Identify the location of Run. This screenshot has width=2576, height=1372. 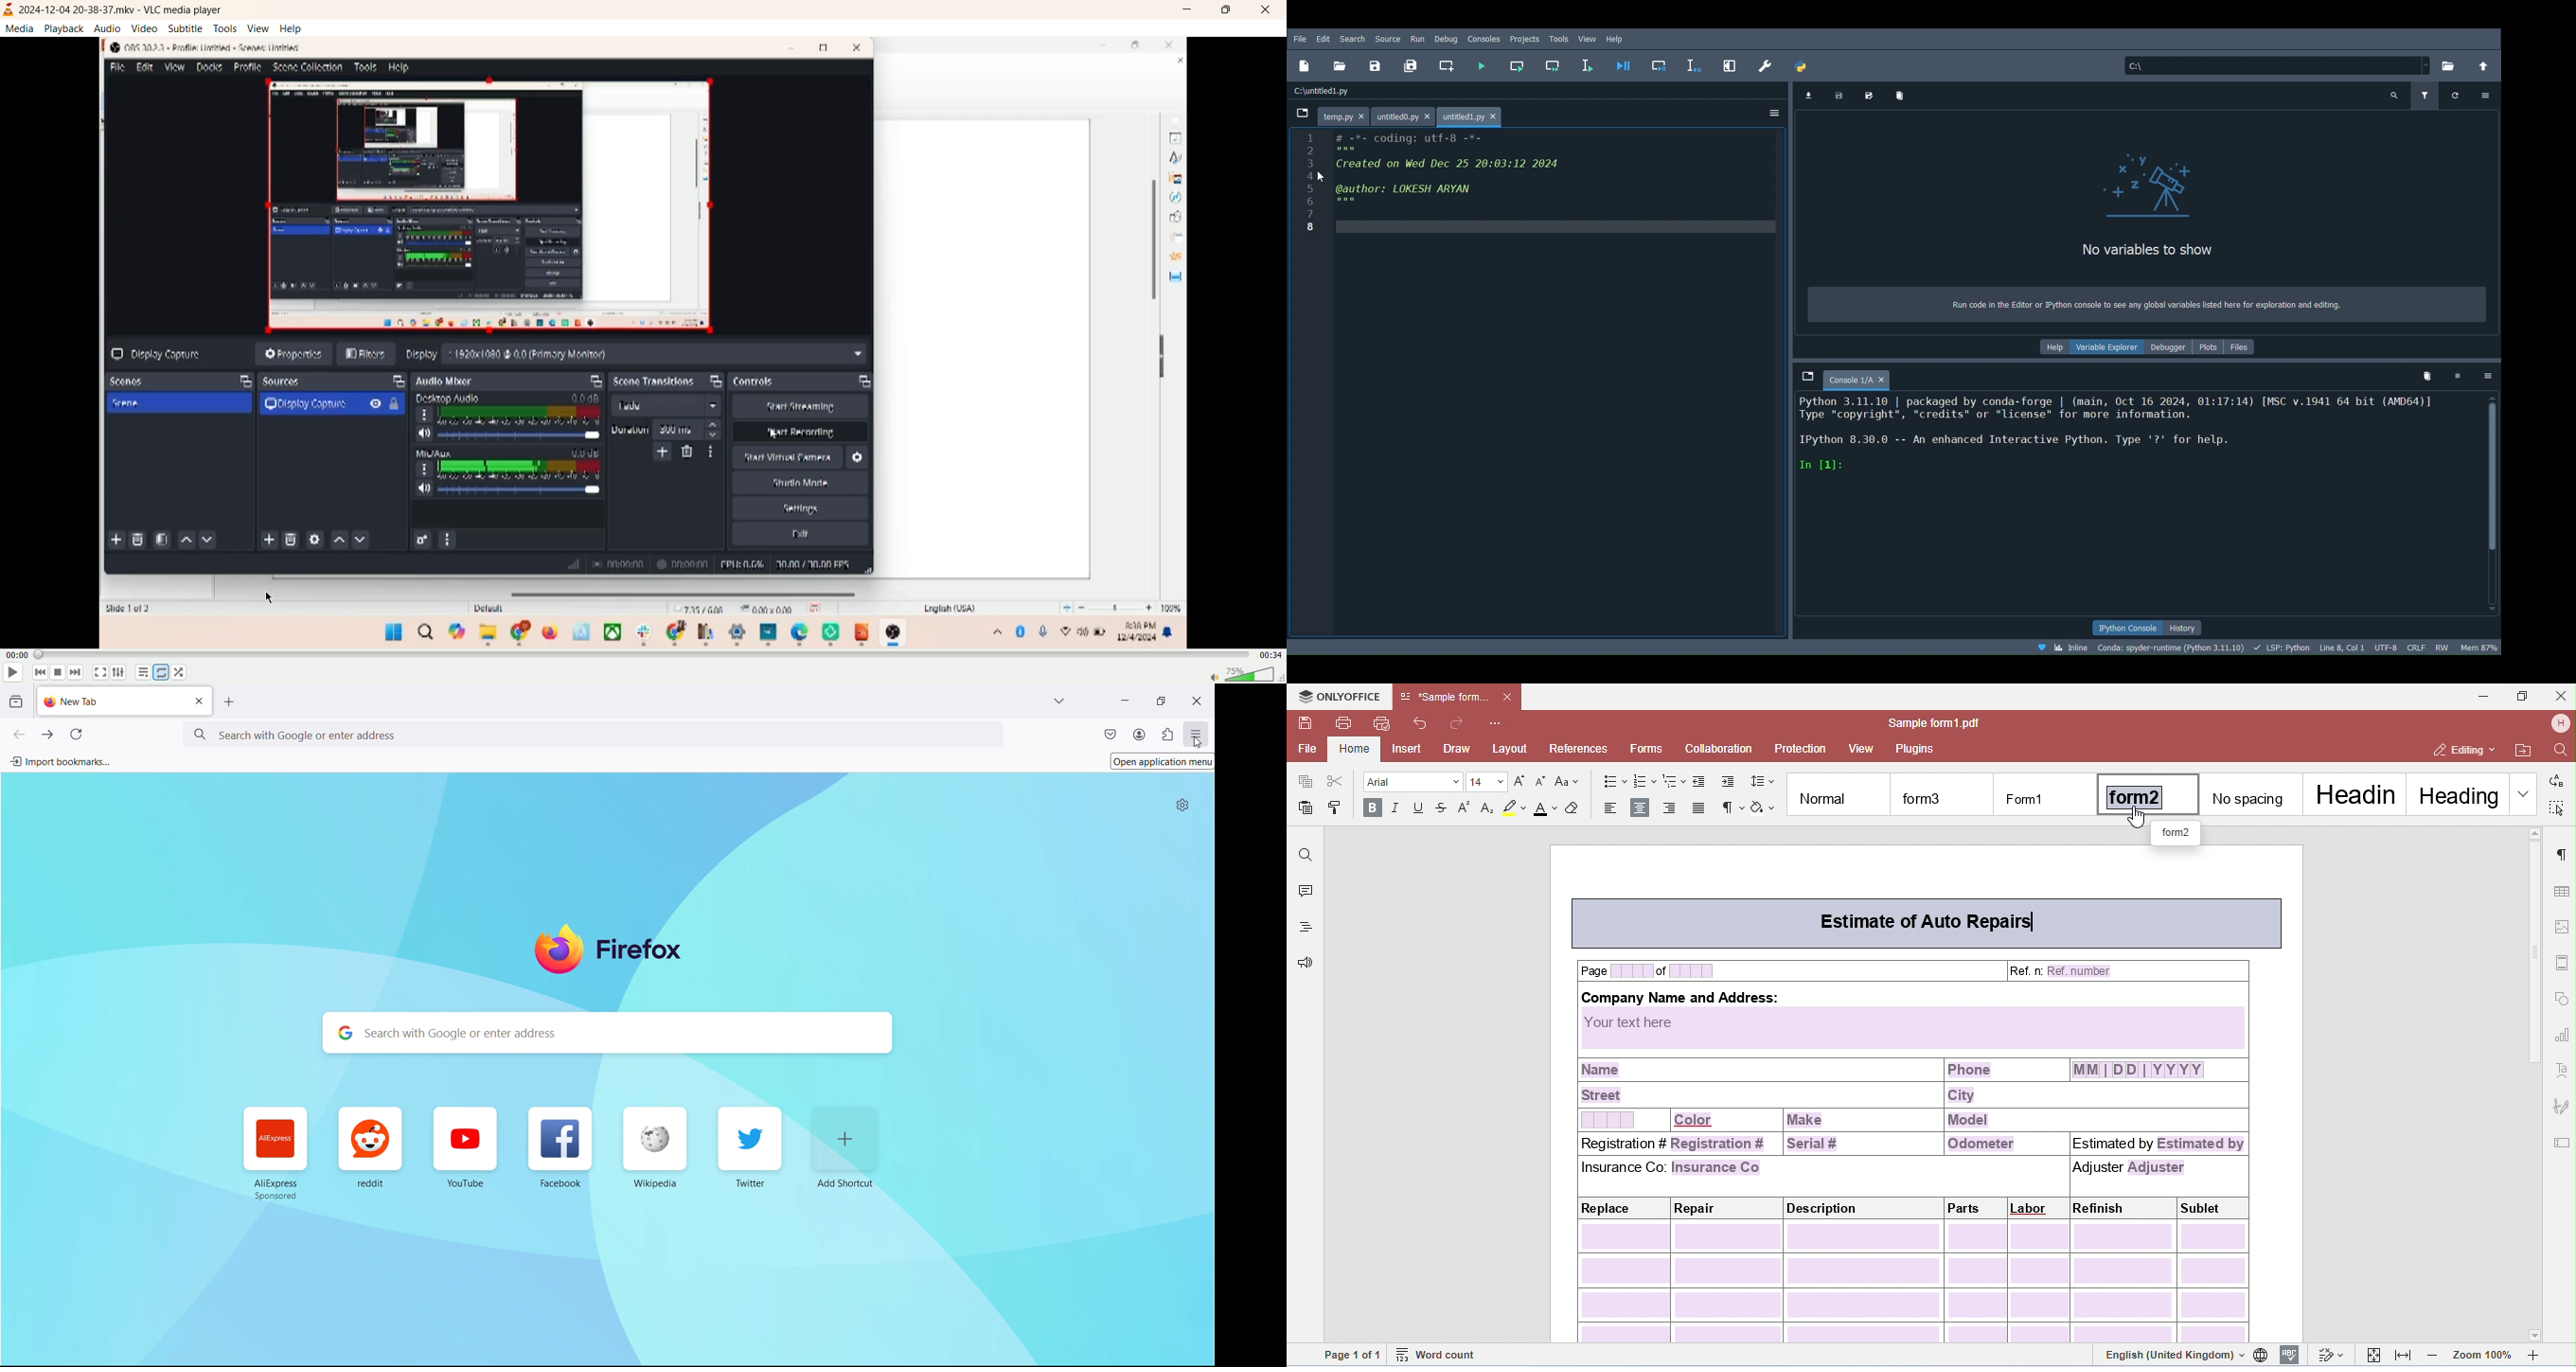
(1416, 37).